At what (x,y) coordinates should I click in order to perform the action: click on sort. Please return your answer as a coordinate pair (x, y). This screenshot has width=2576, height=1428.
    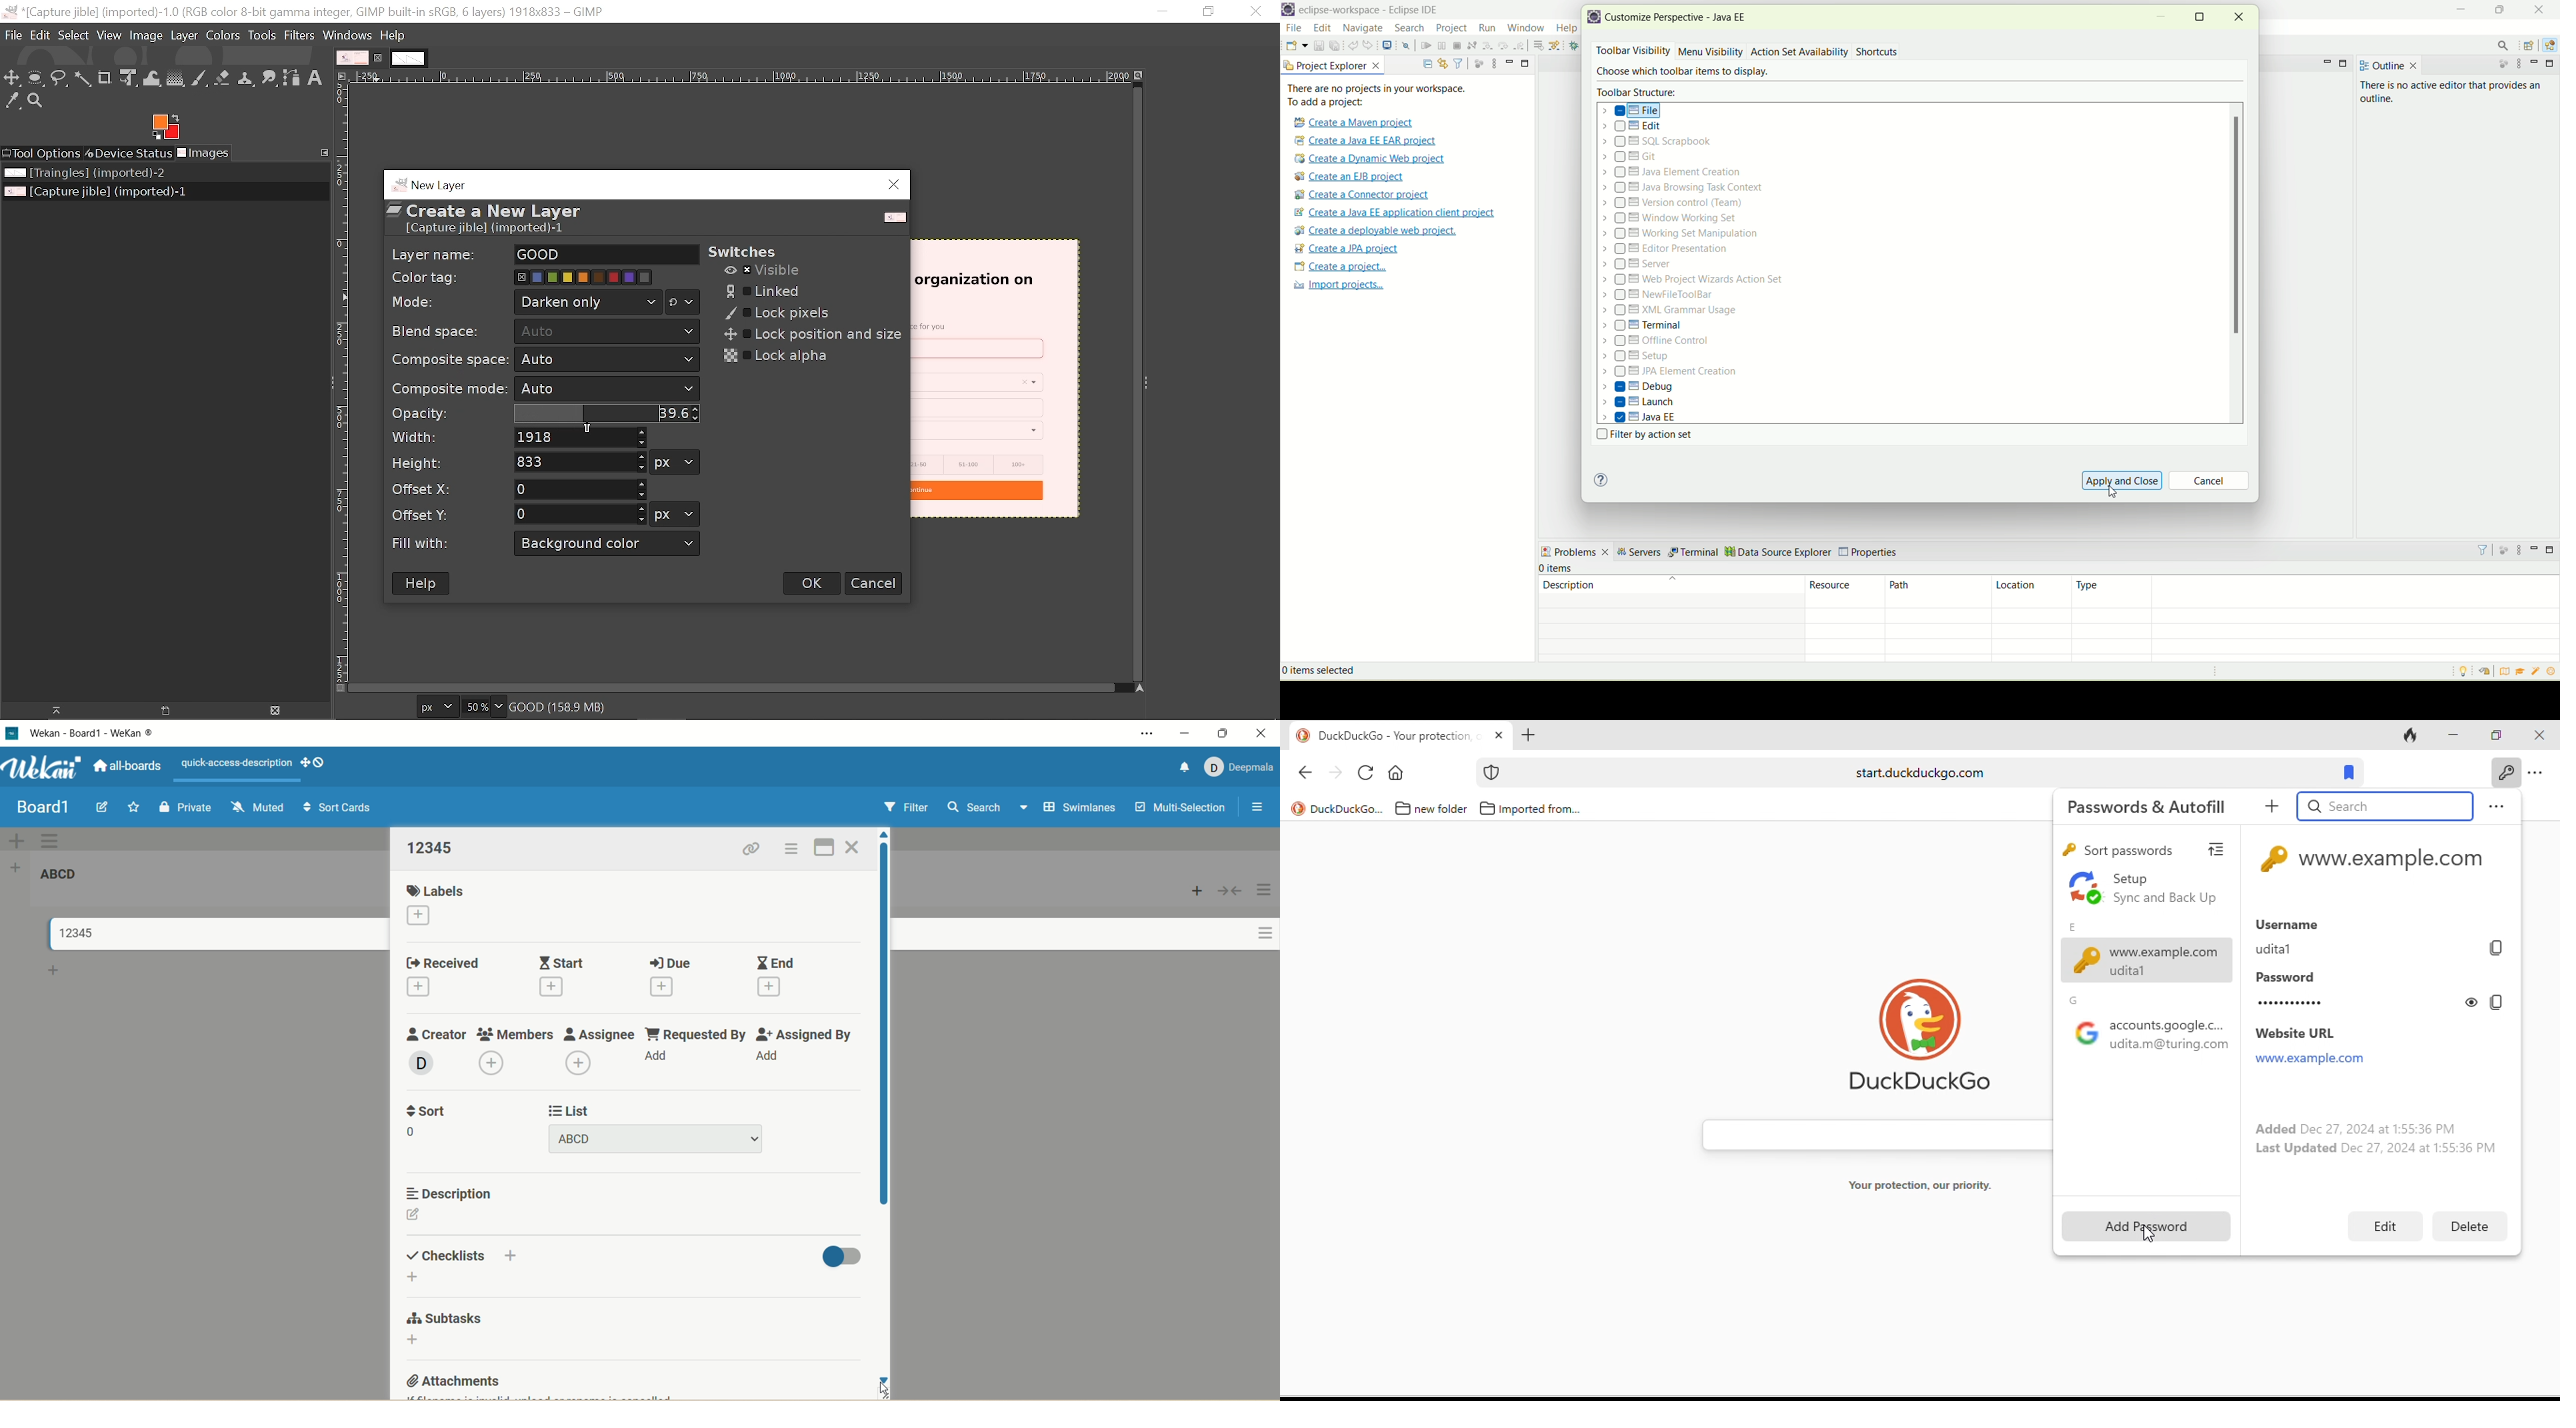
    Looking at the image, I should click on (429, 1112).